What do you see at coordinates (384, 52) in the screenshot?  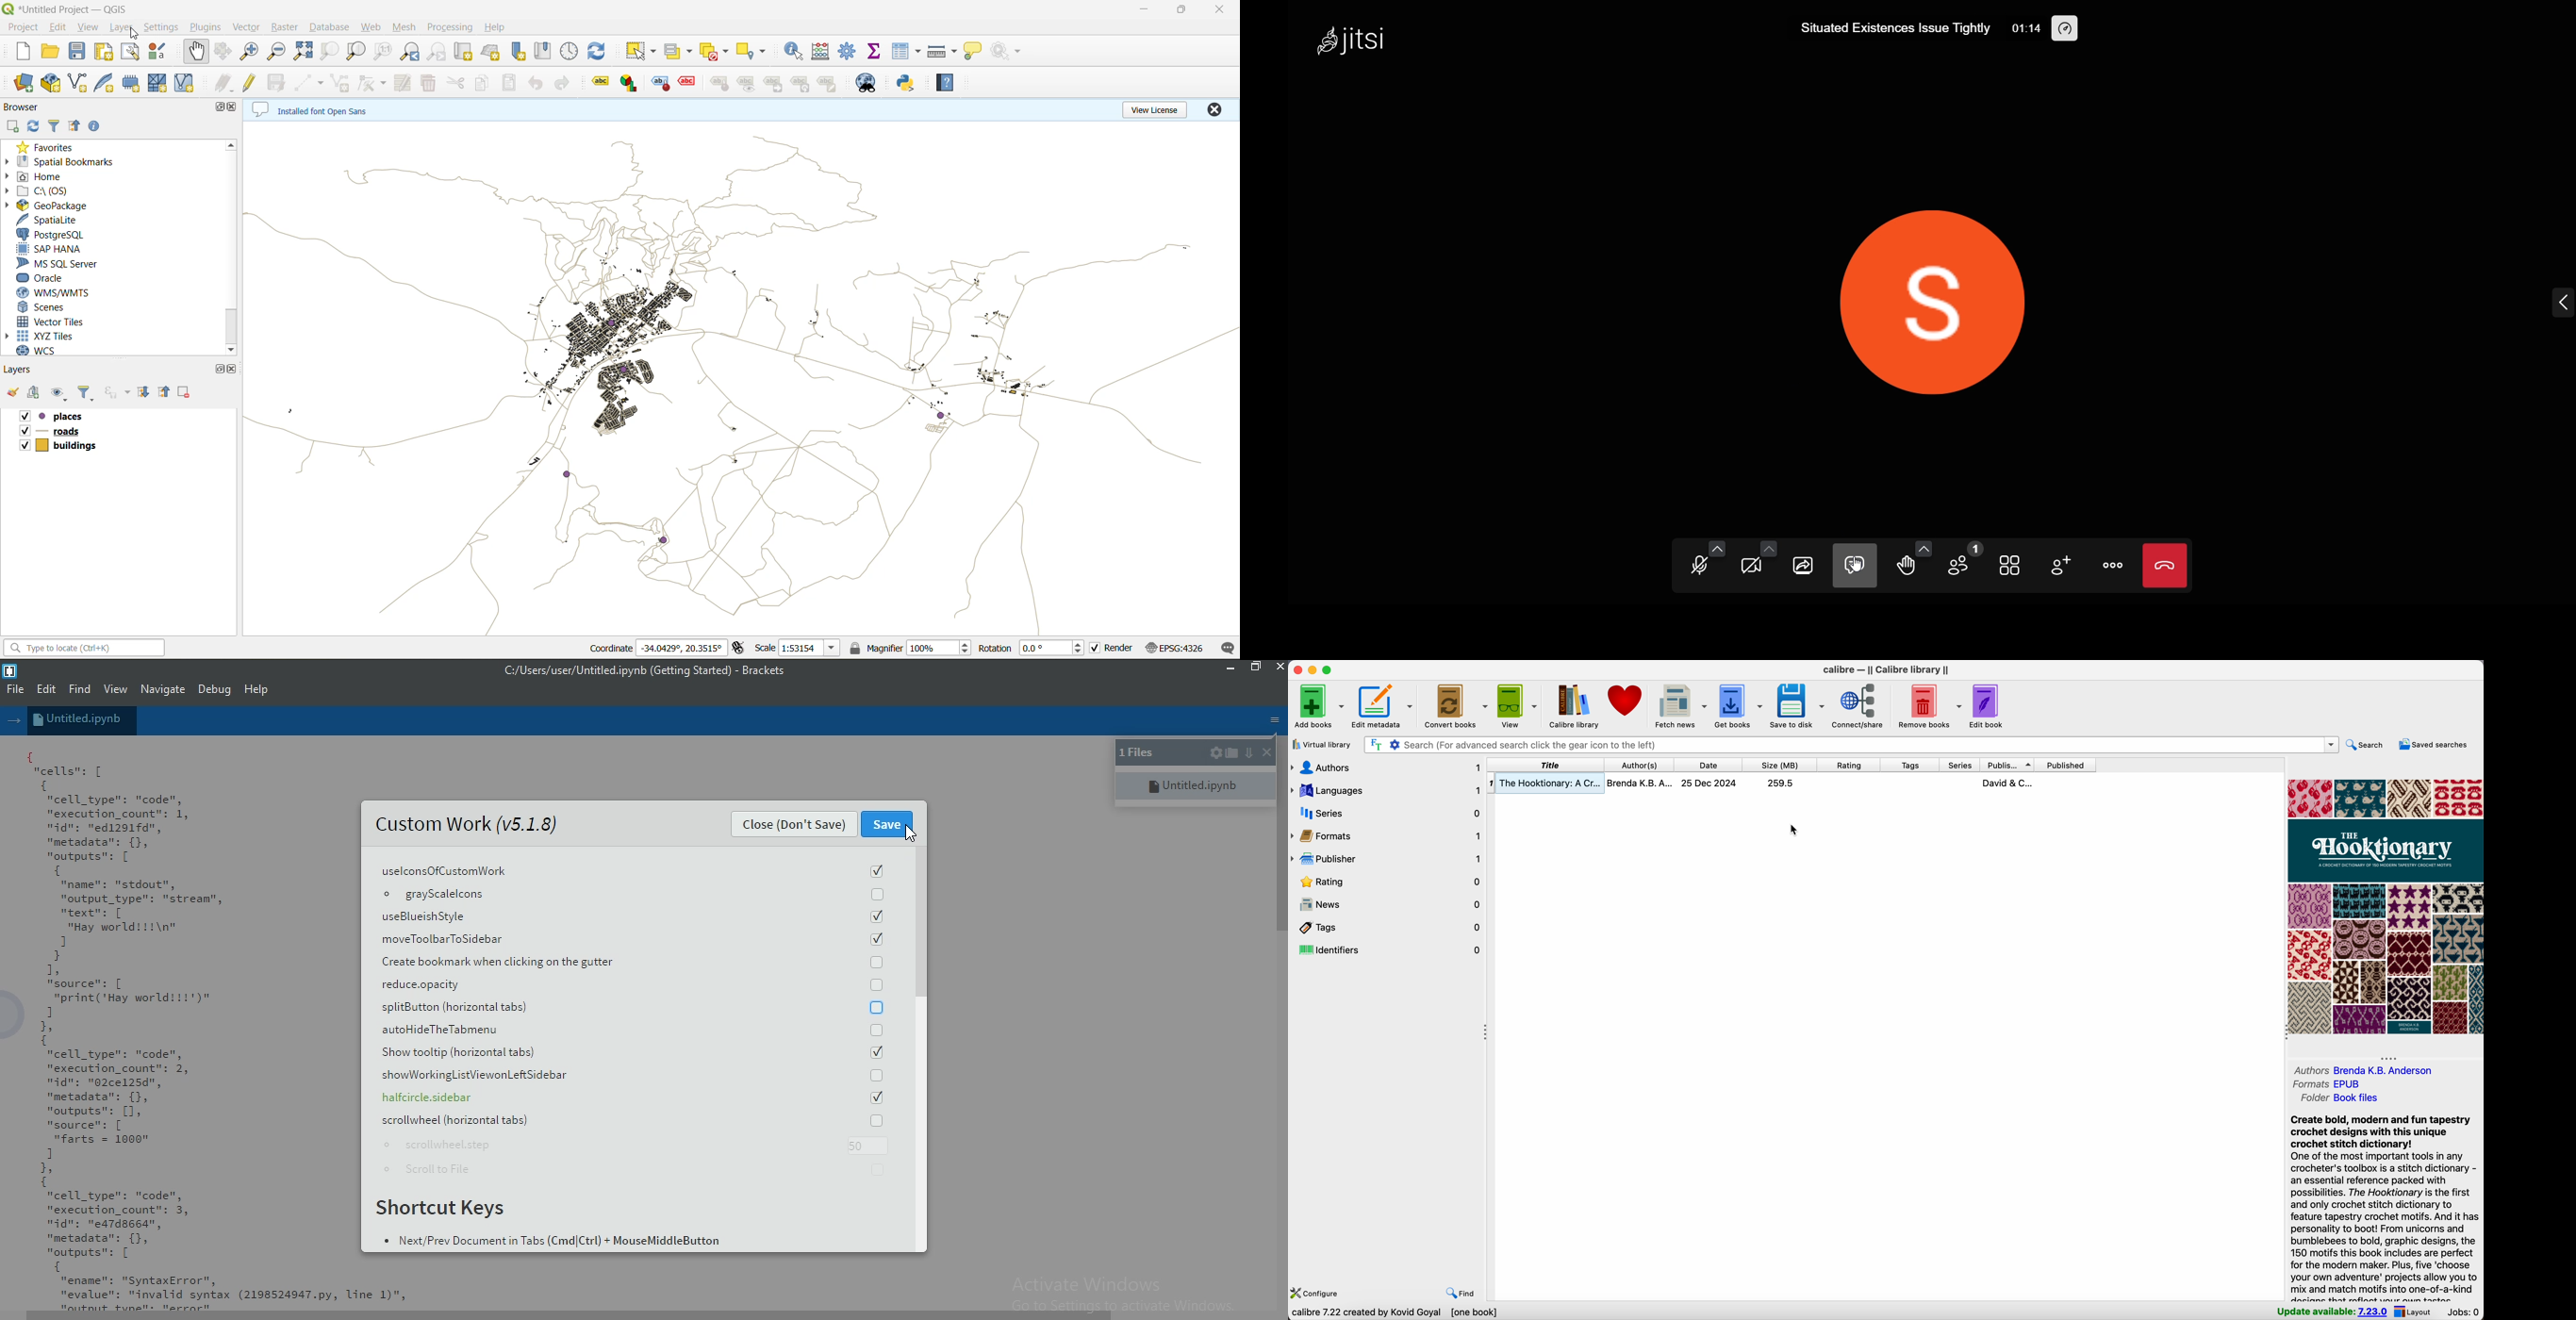 I see `zoom native` at bounding box center [384, 52].